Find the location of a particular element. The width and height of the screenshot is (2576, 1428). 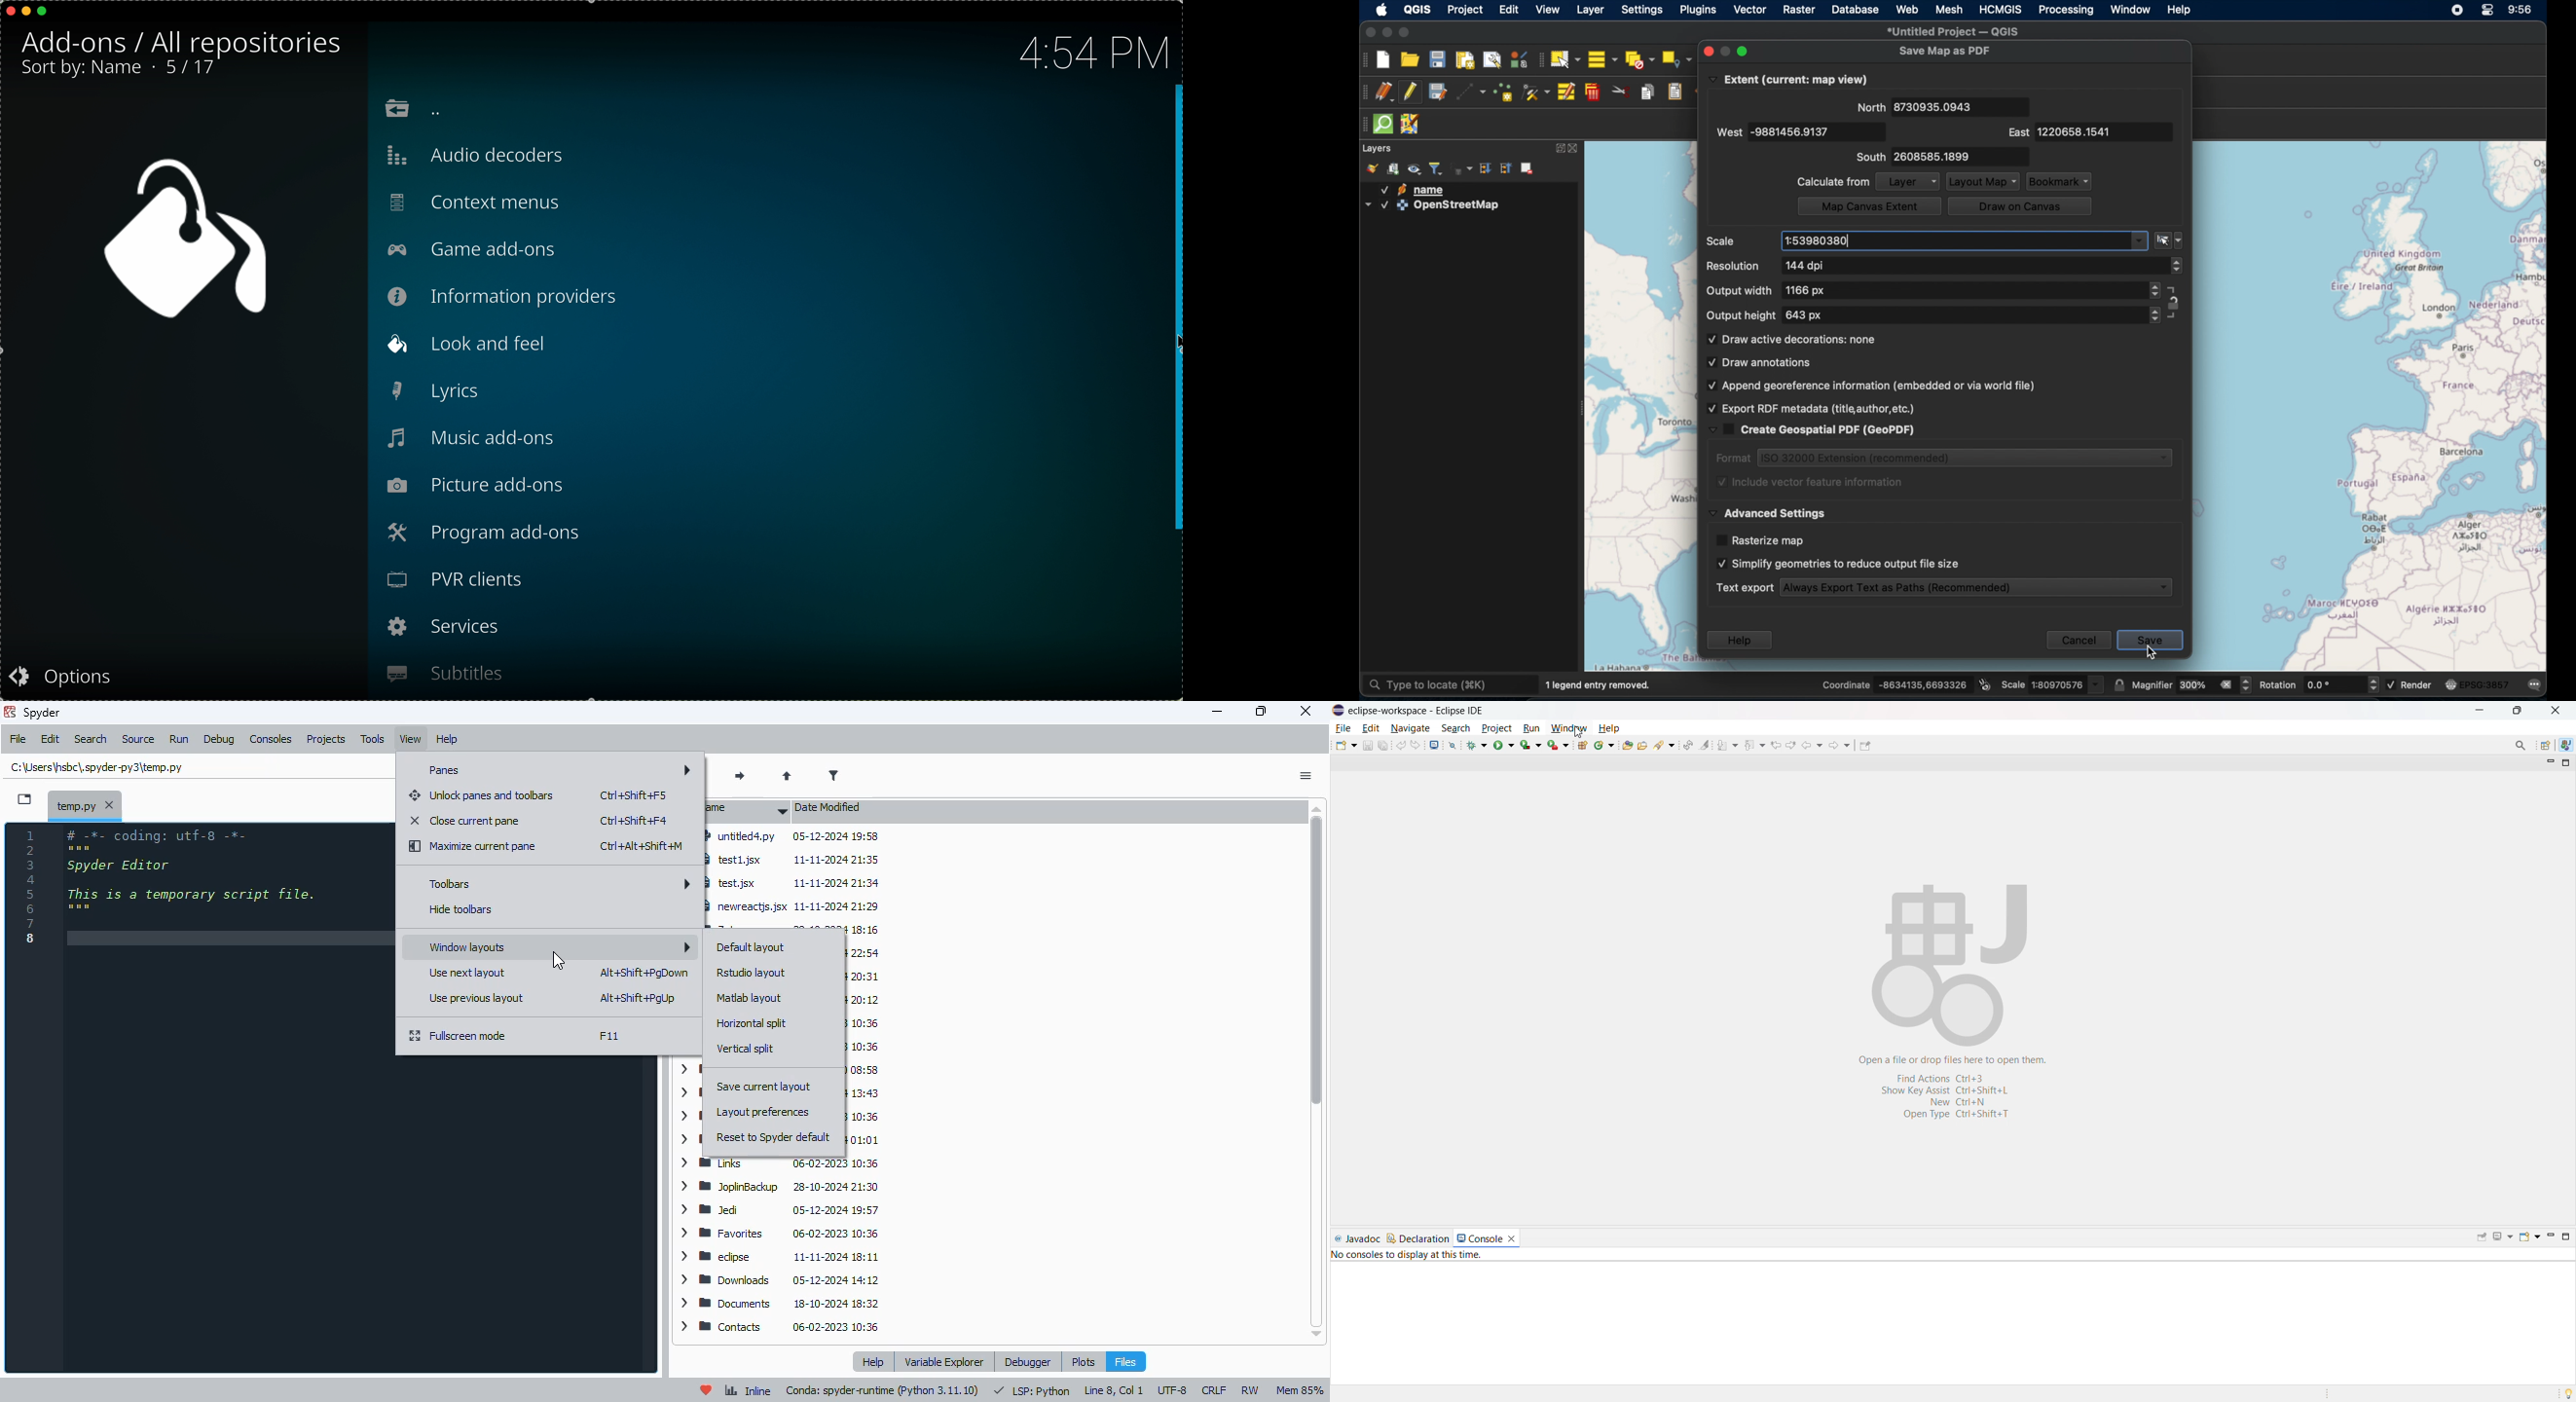

Muse Hub is located at coordinates (865, 1140).